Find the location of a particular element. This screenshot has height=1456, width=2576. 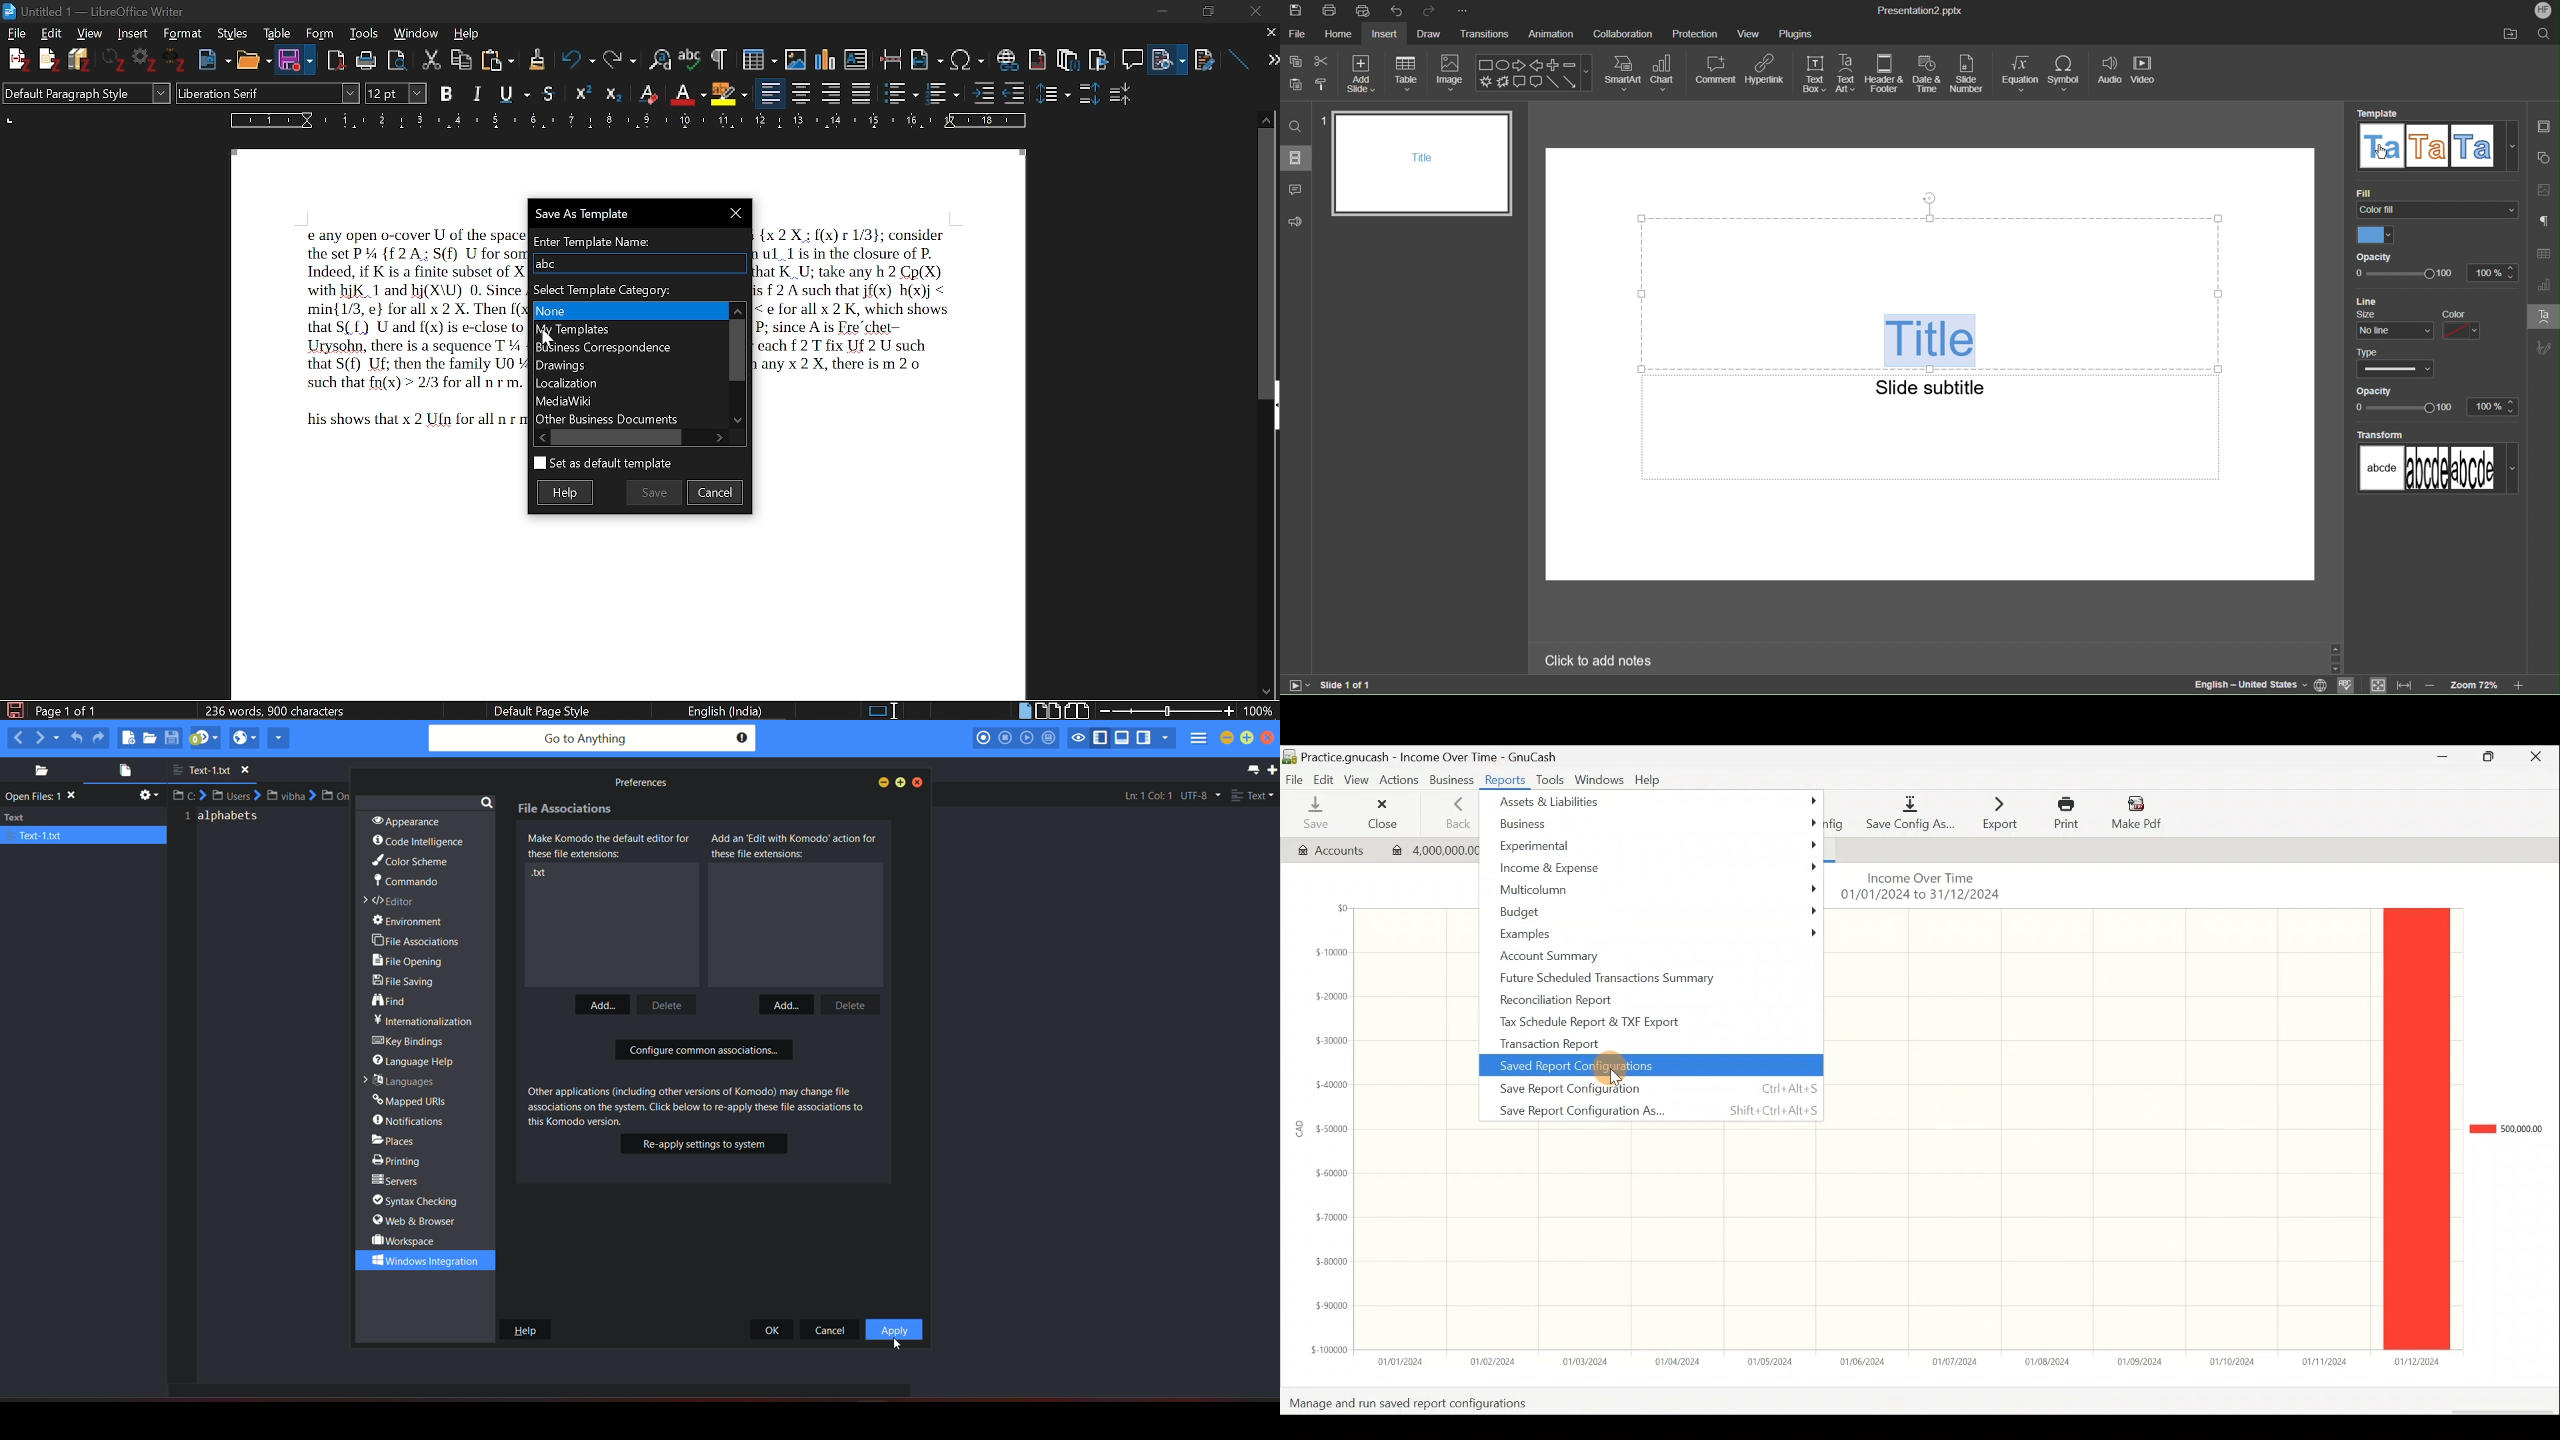

Save is located at coordinates (1313, 814).